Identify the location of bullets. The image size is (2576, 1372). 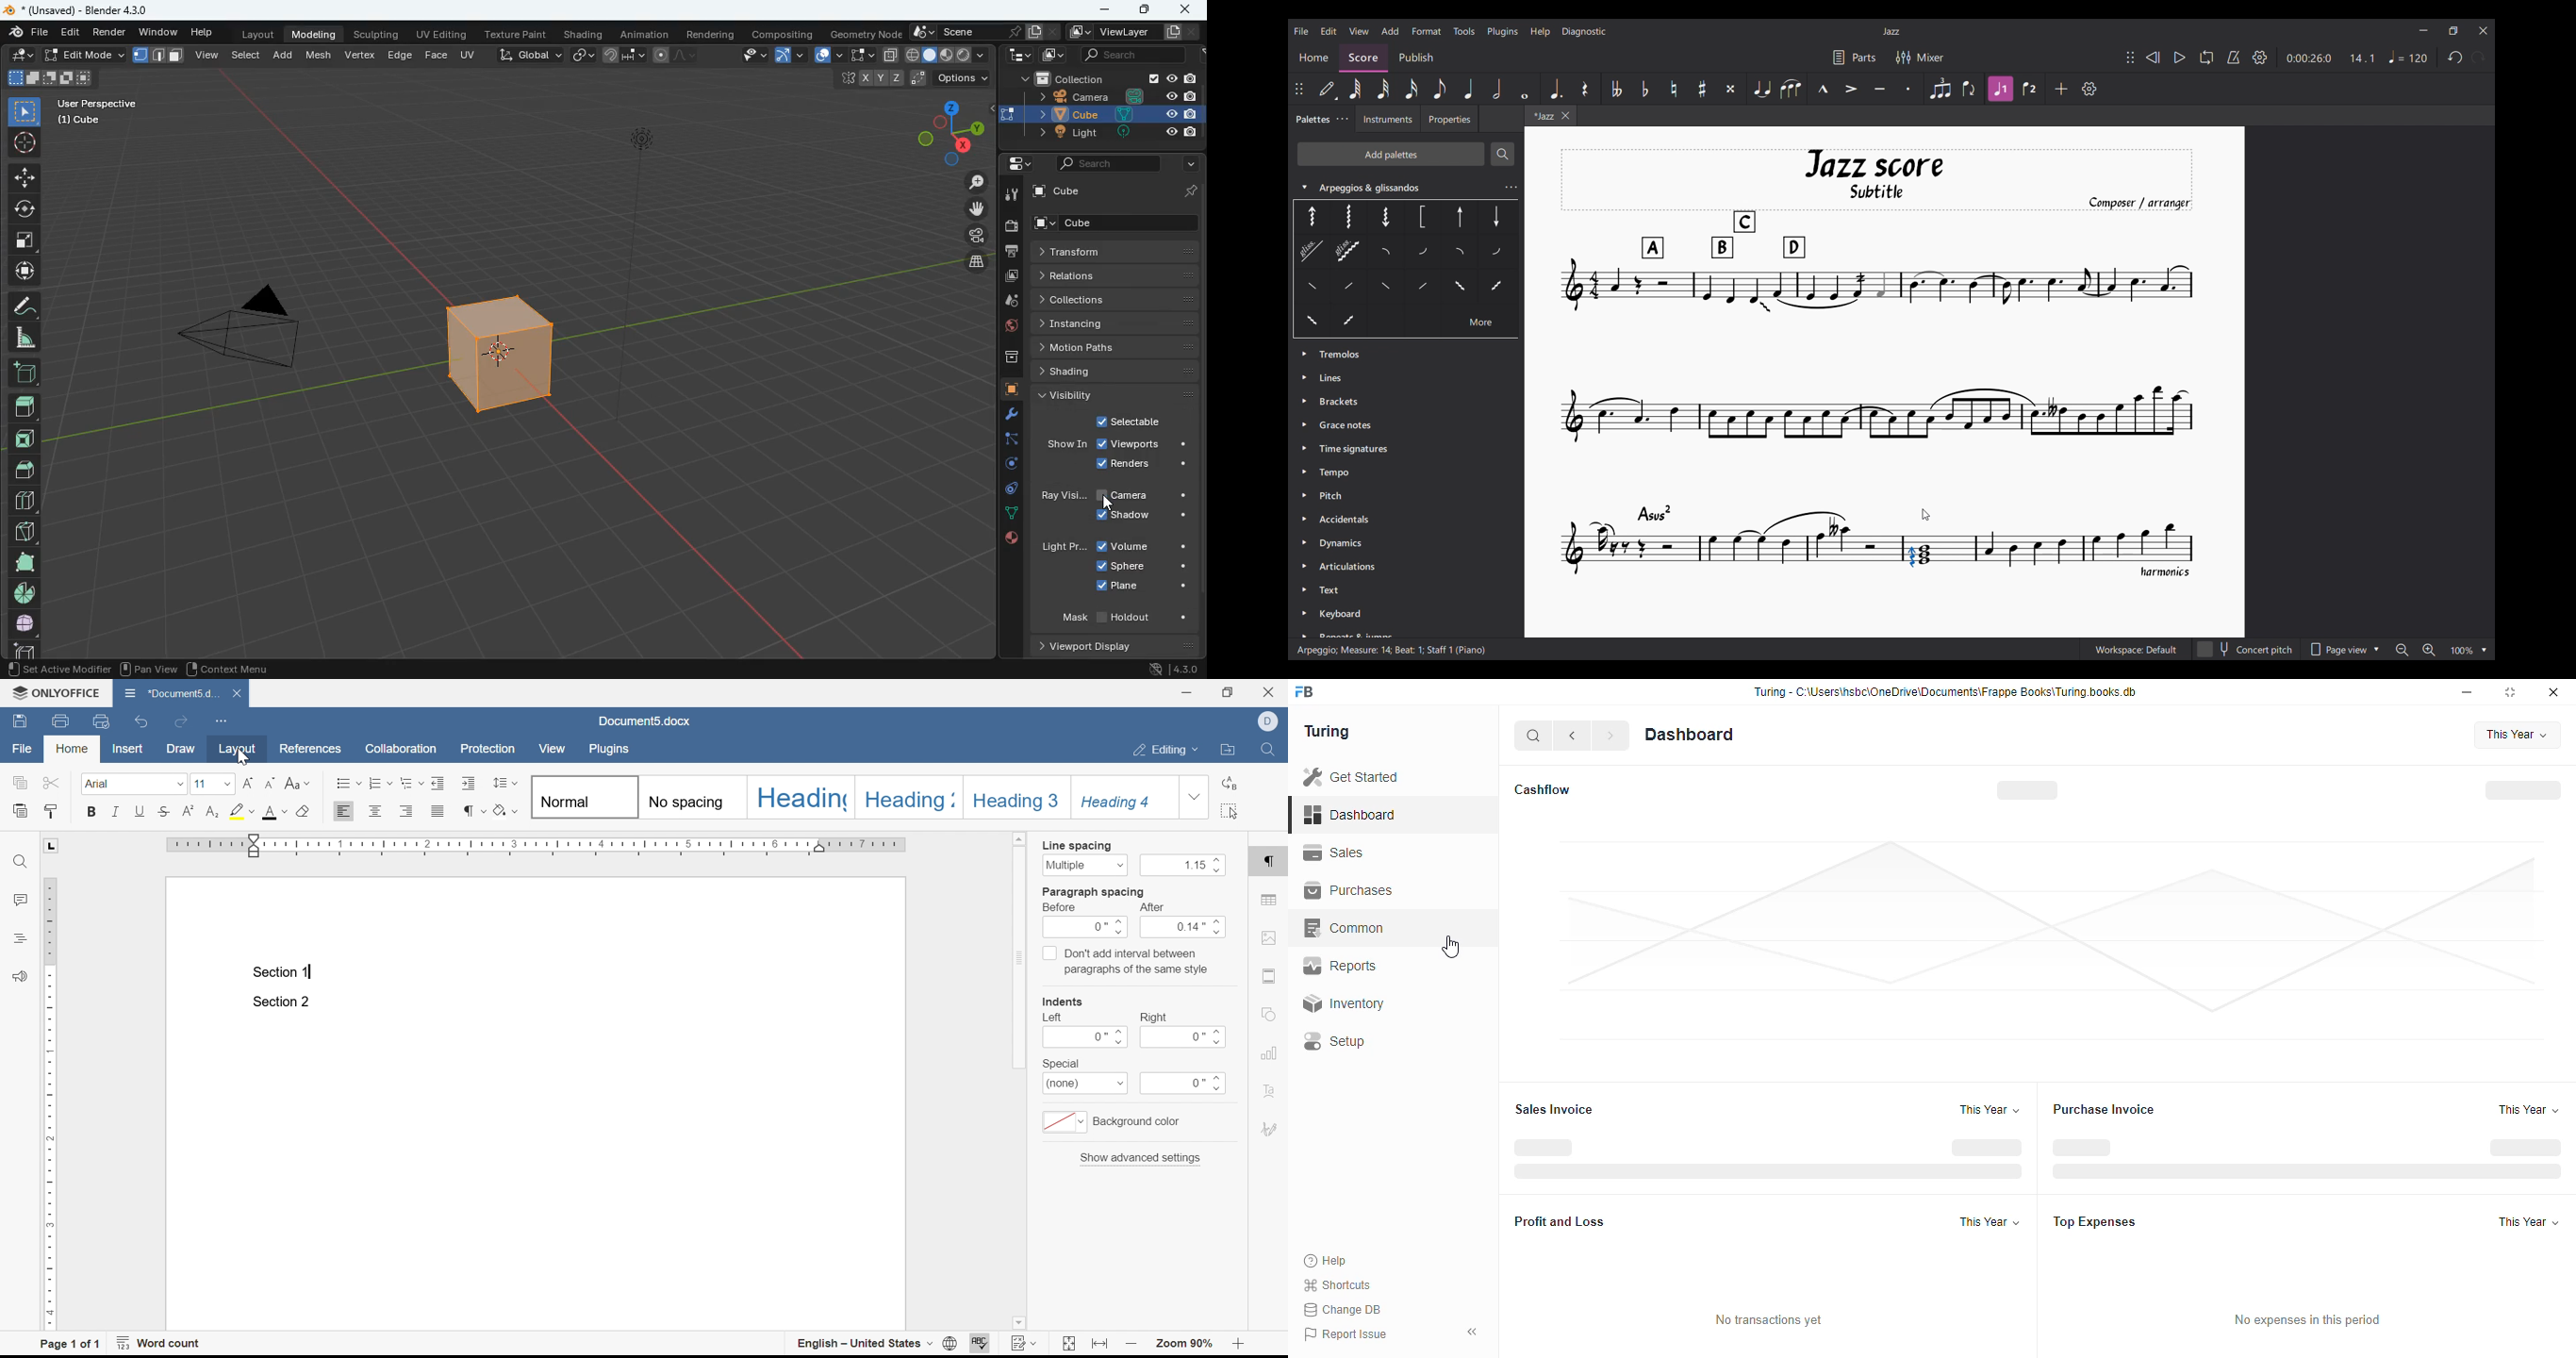
(348, 783).